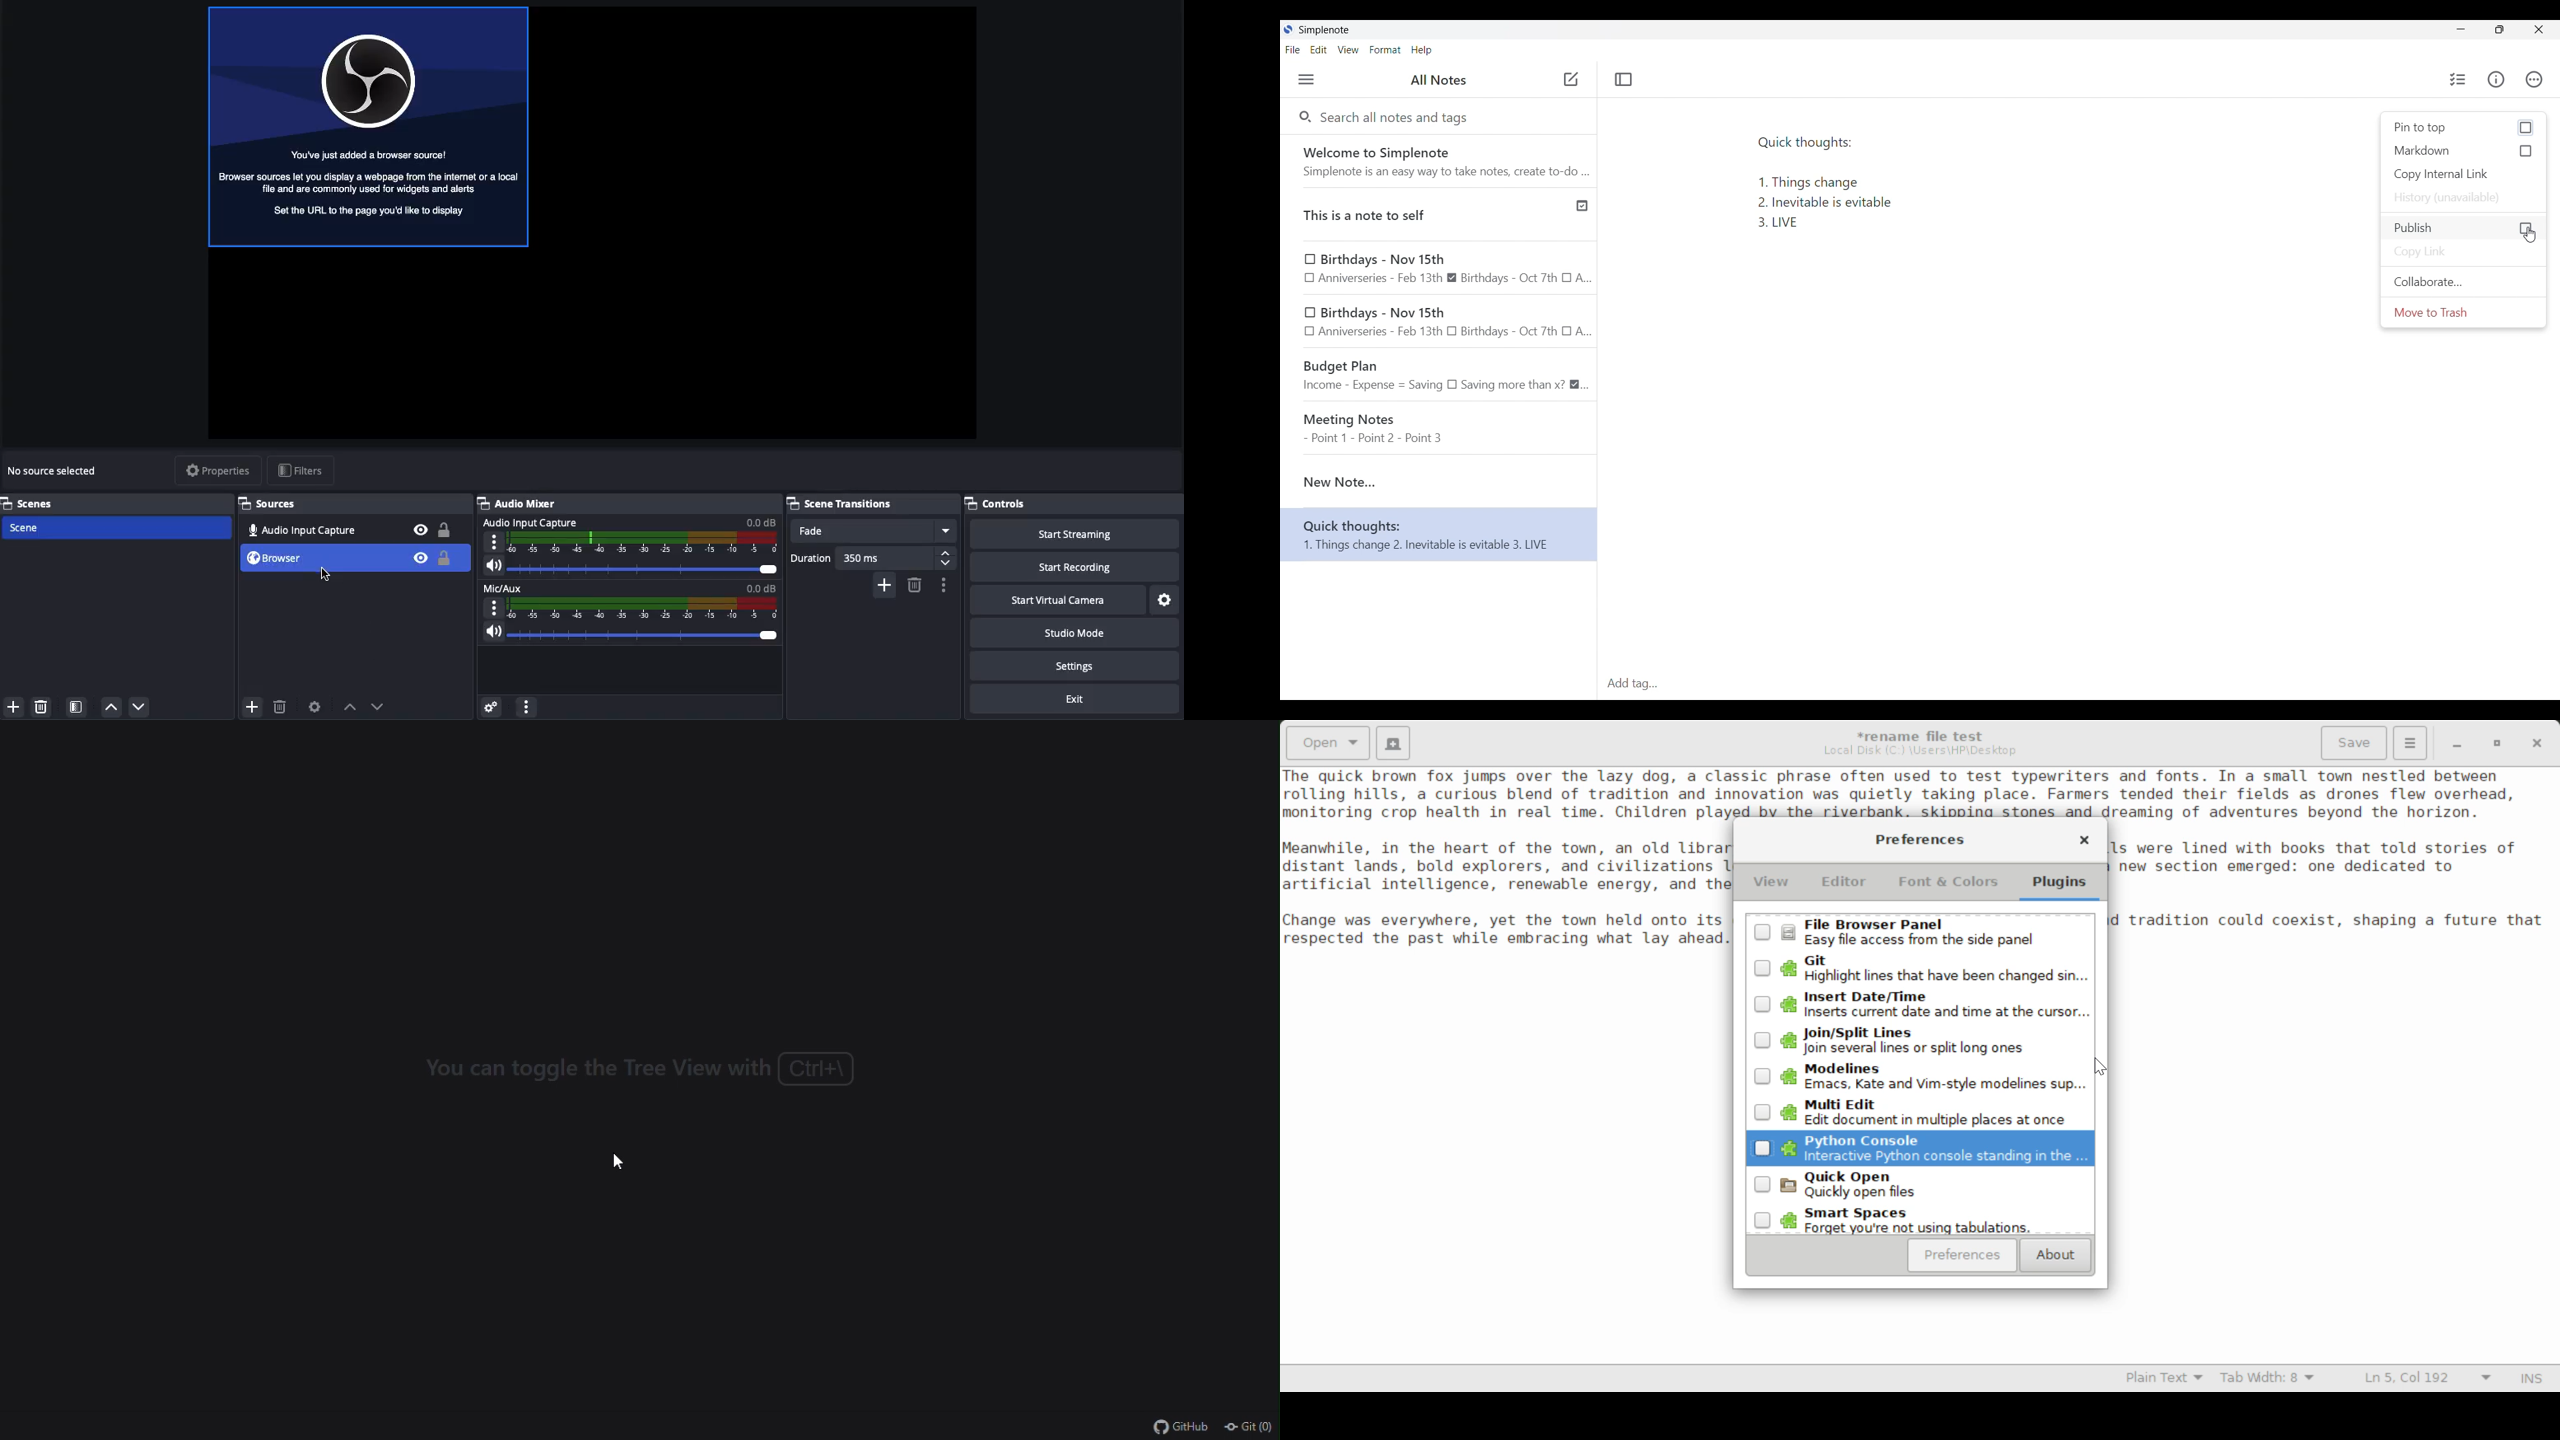  What do you see at coordinates (1919, 1113) in the screenshot?
I see `Multi Edit Plugin Button Unselected` at bounding box center [1919, 1113].